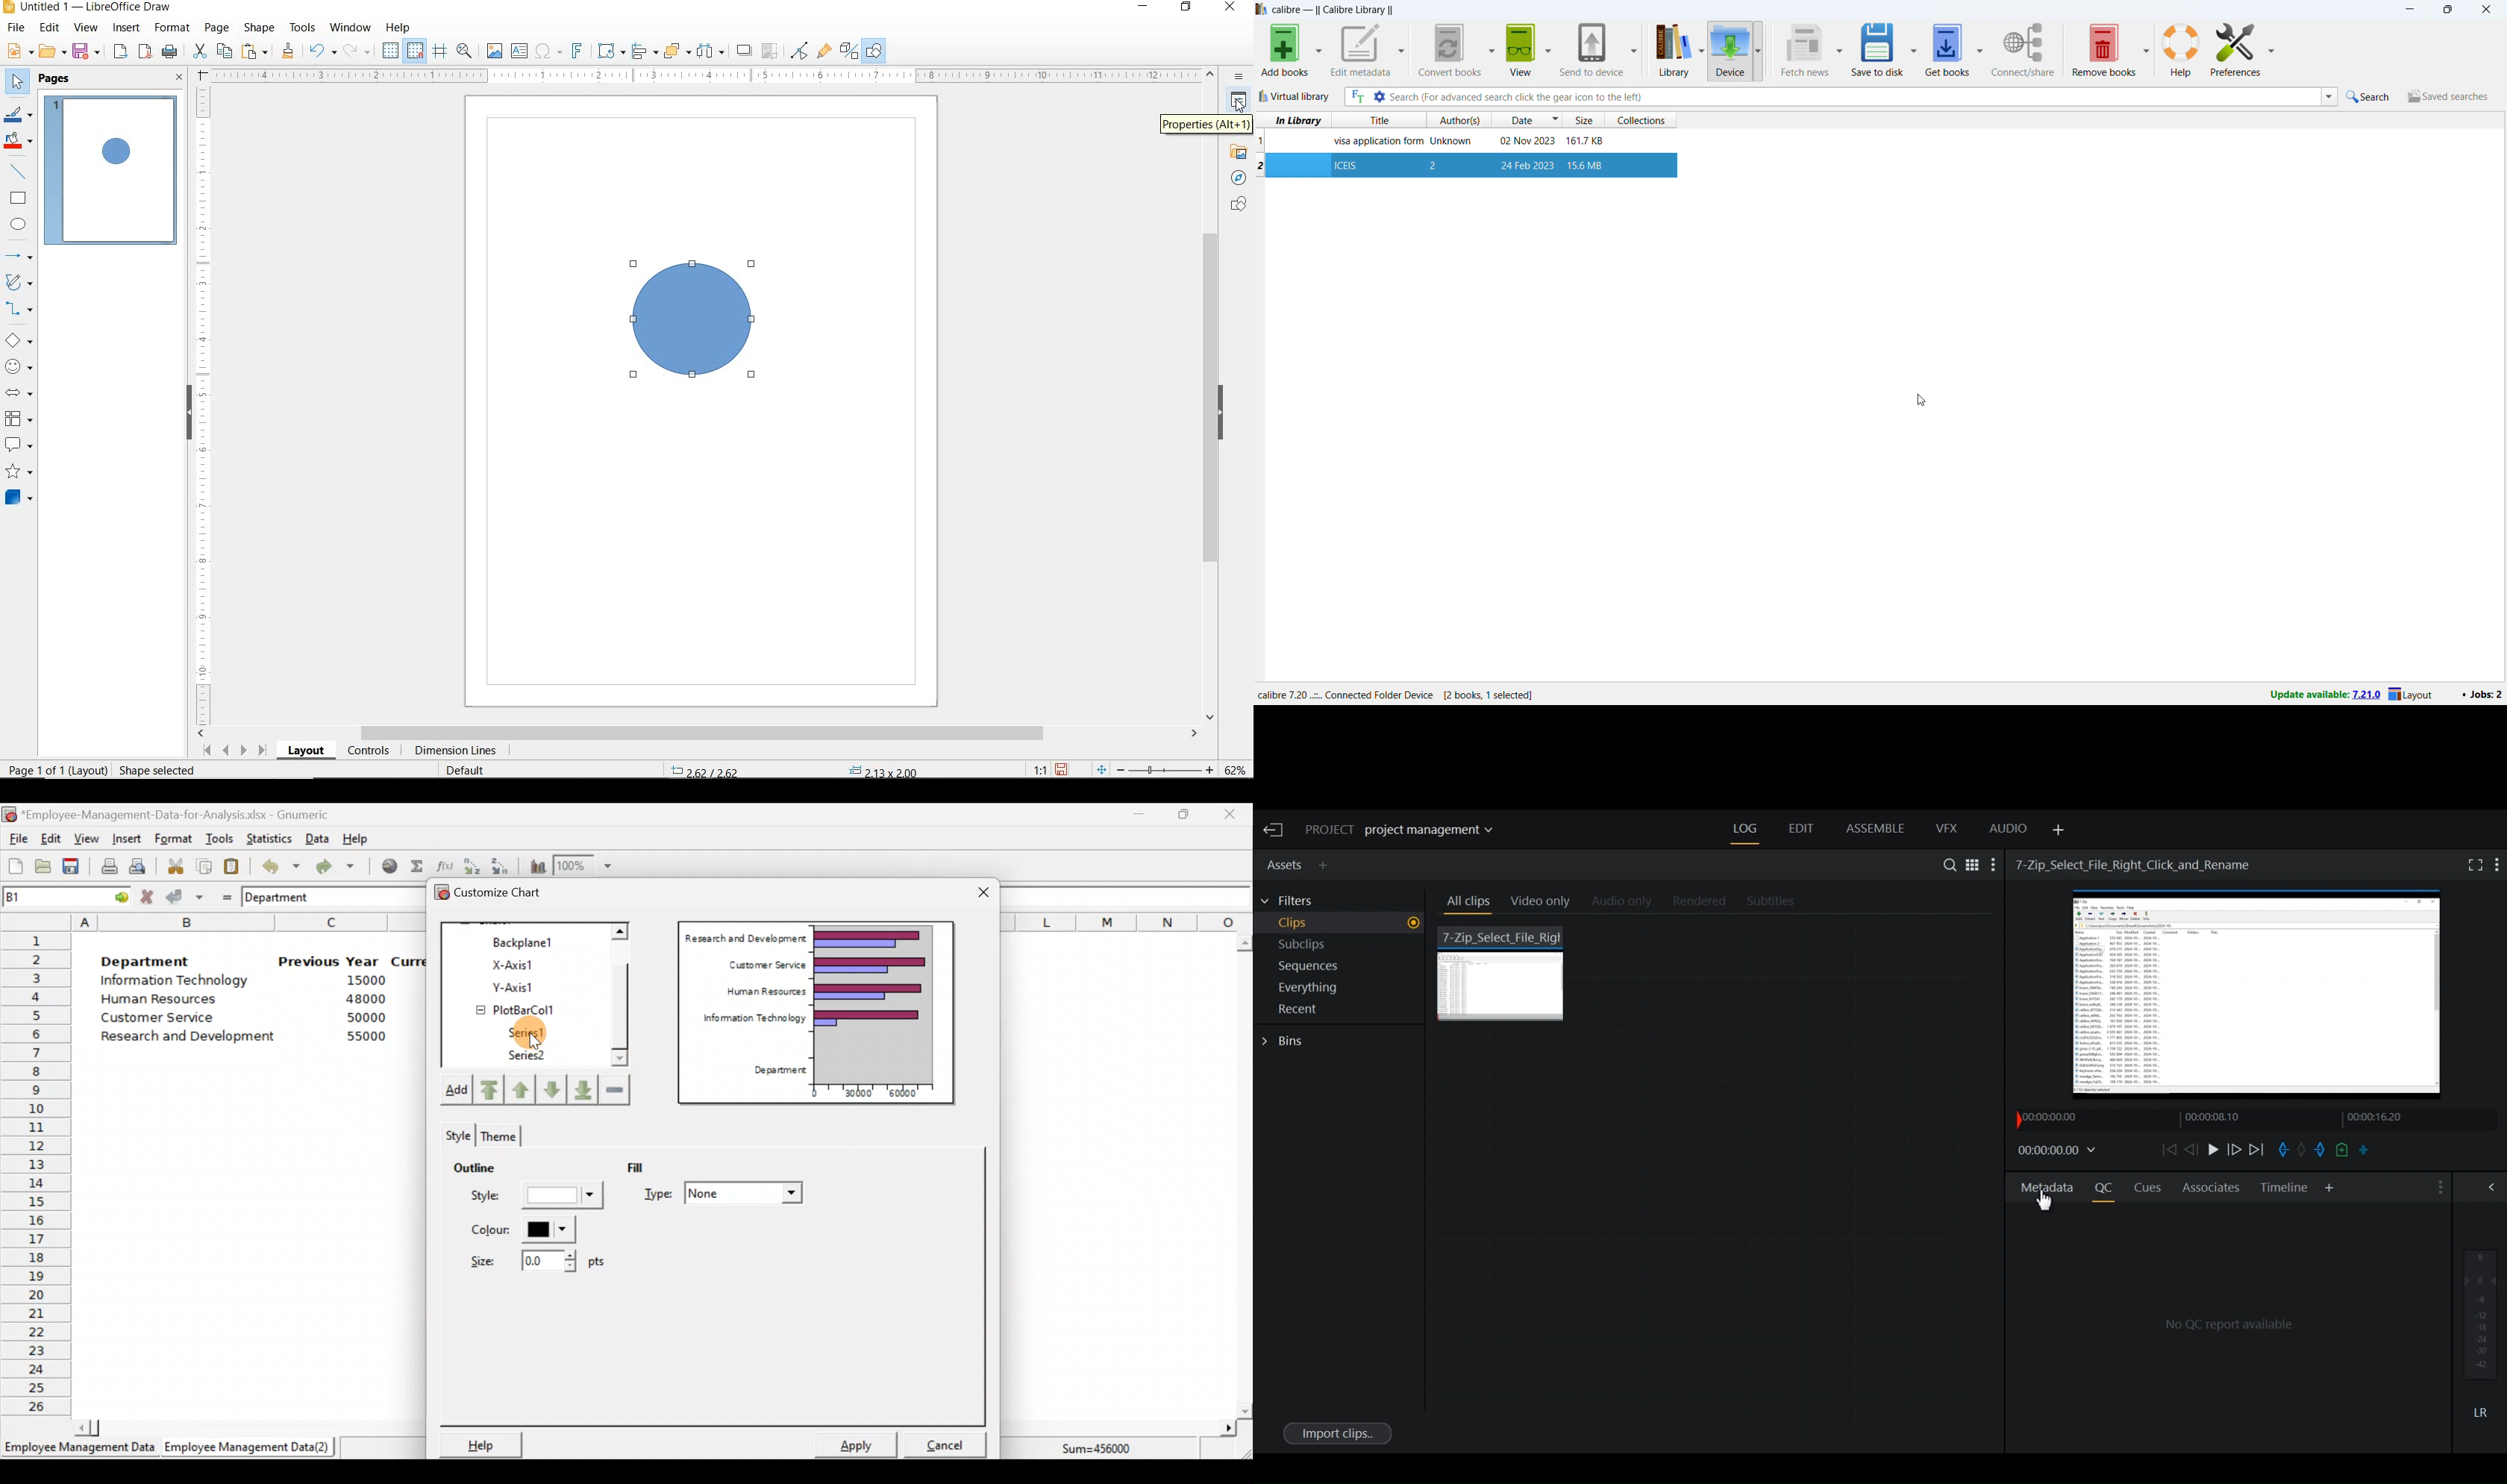 This screenshot has width=2520, height=1484. Describe the element at coordinates (2261, 1150) in the screenshot. I see `Move Forward` at that location.